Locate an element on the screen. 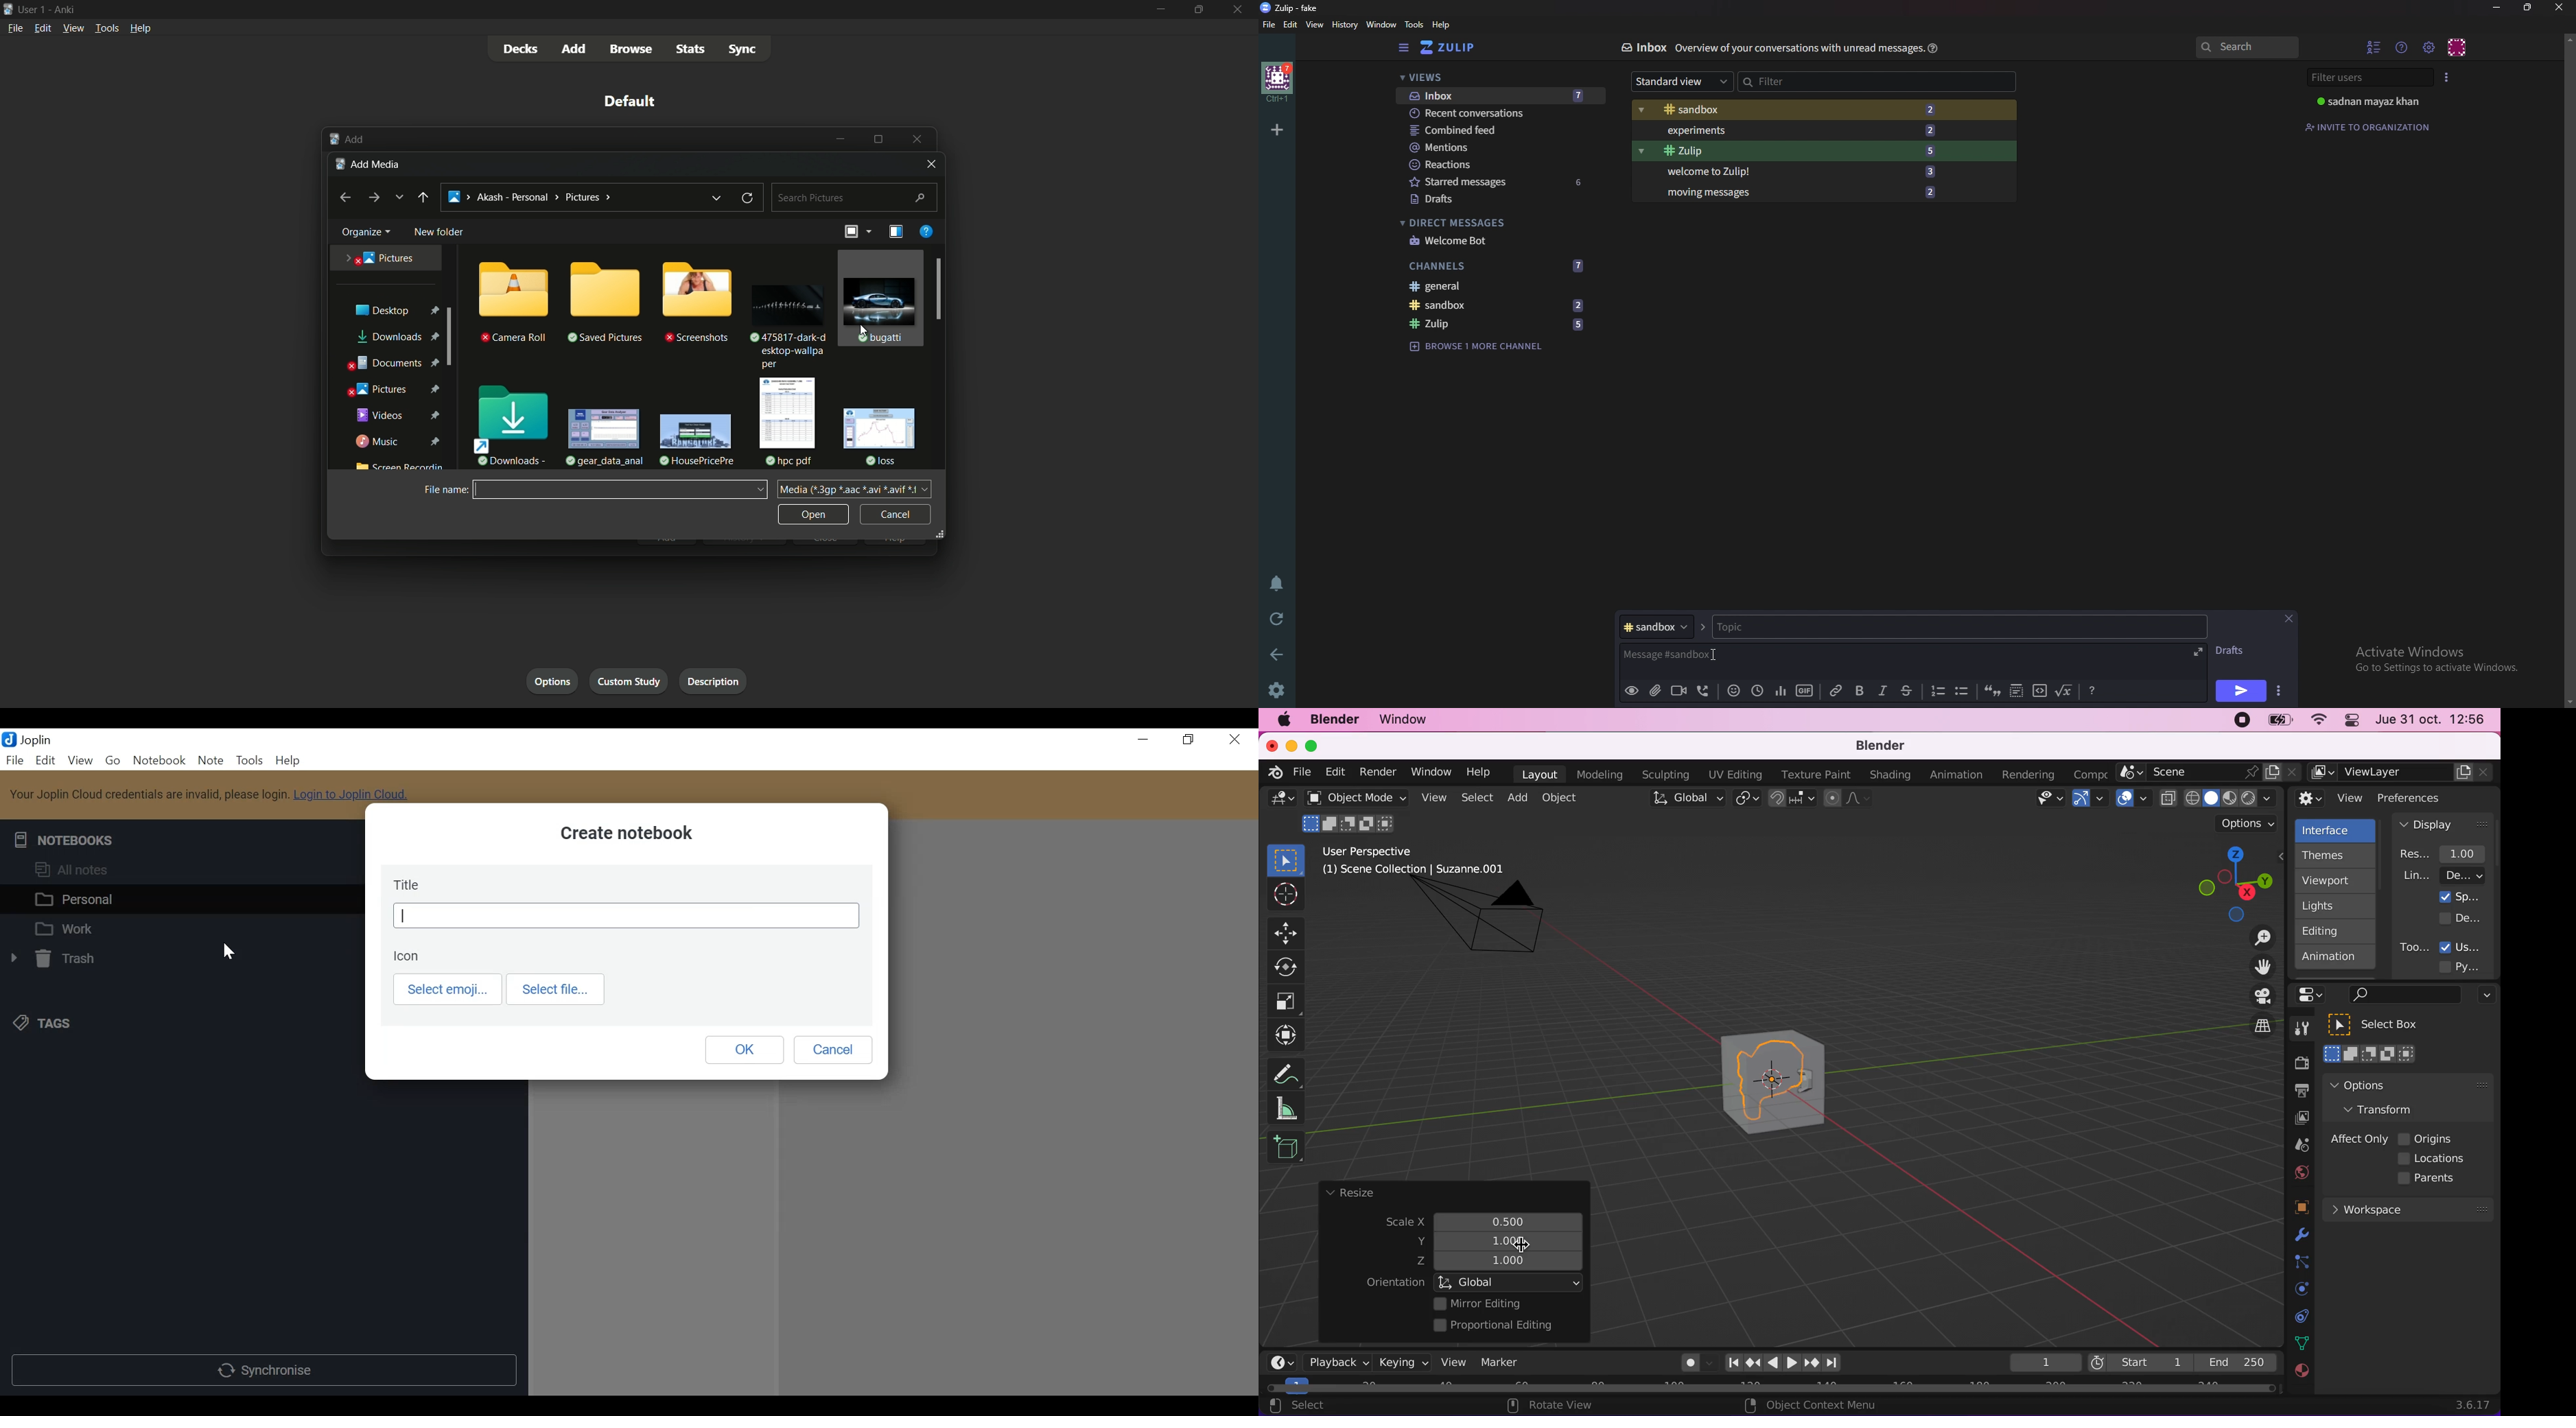 The image size is (2576, 1428). Message formatting is located at coordinates (2092, 691).